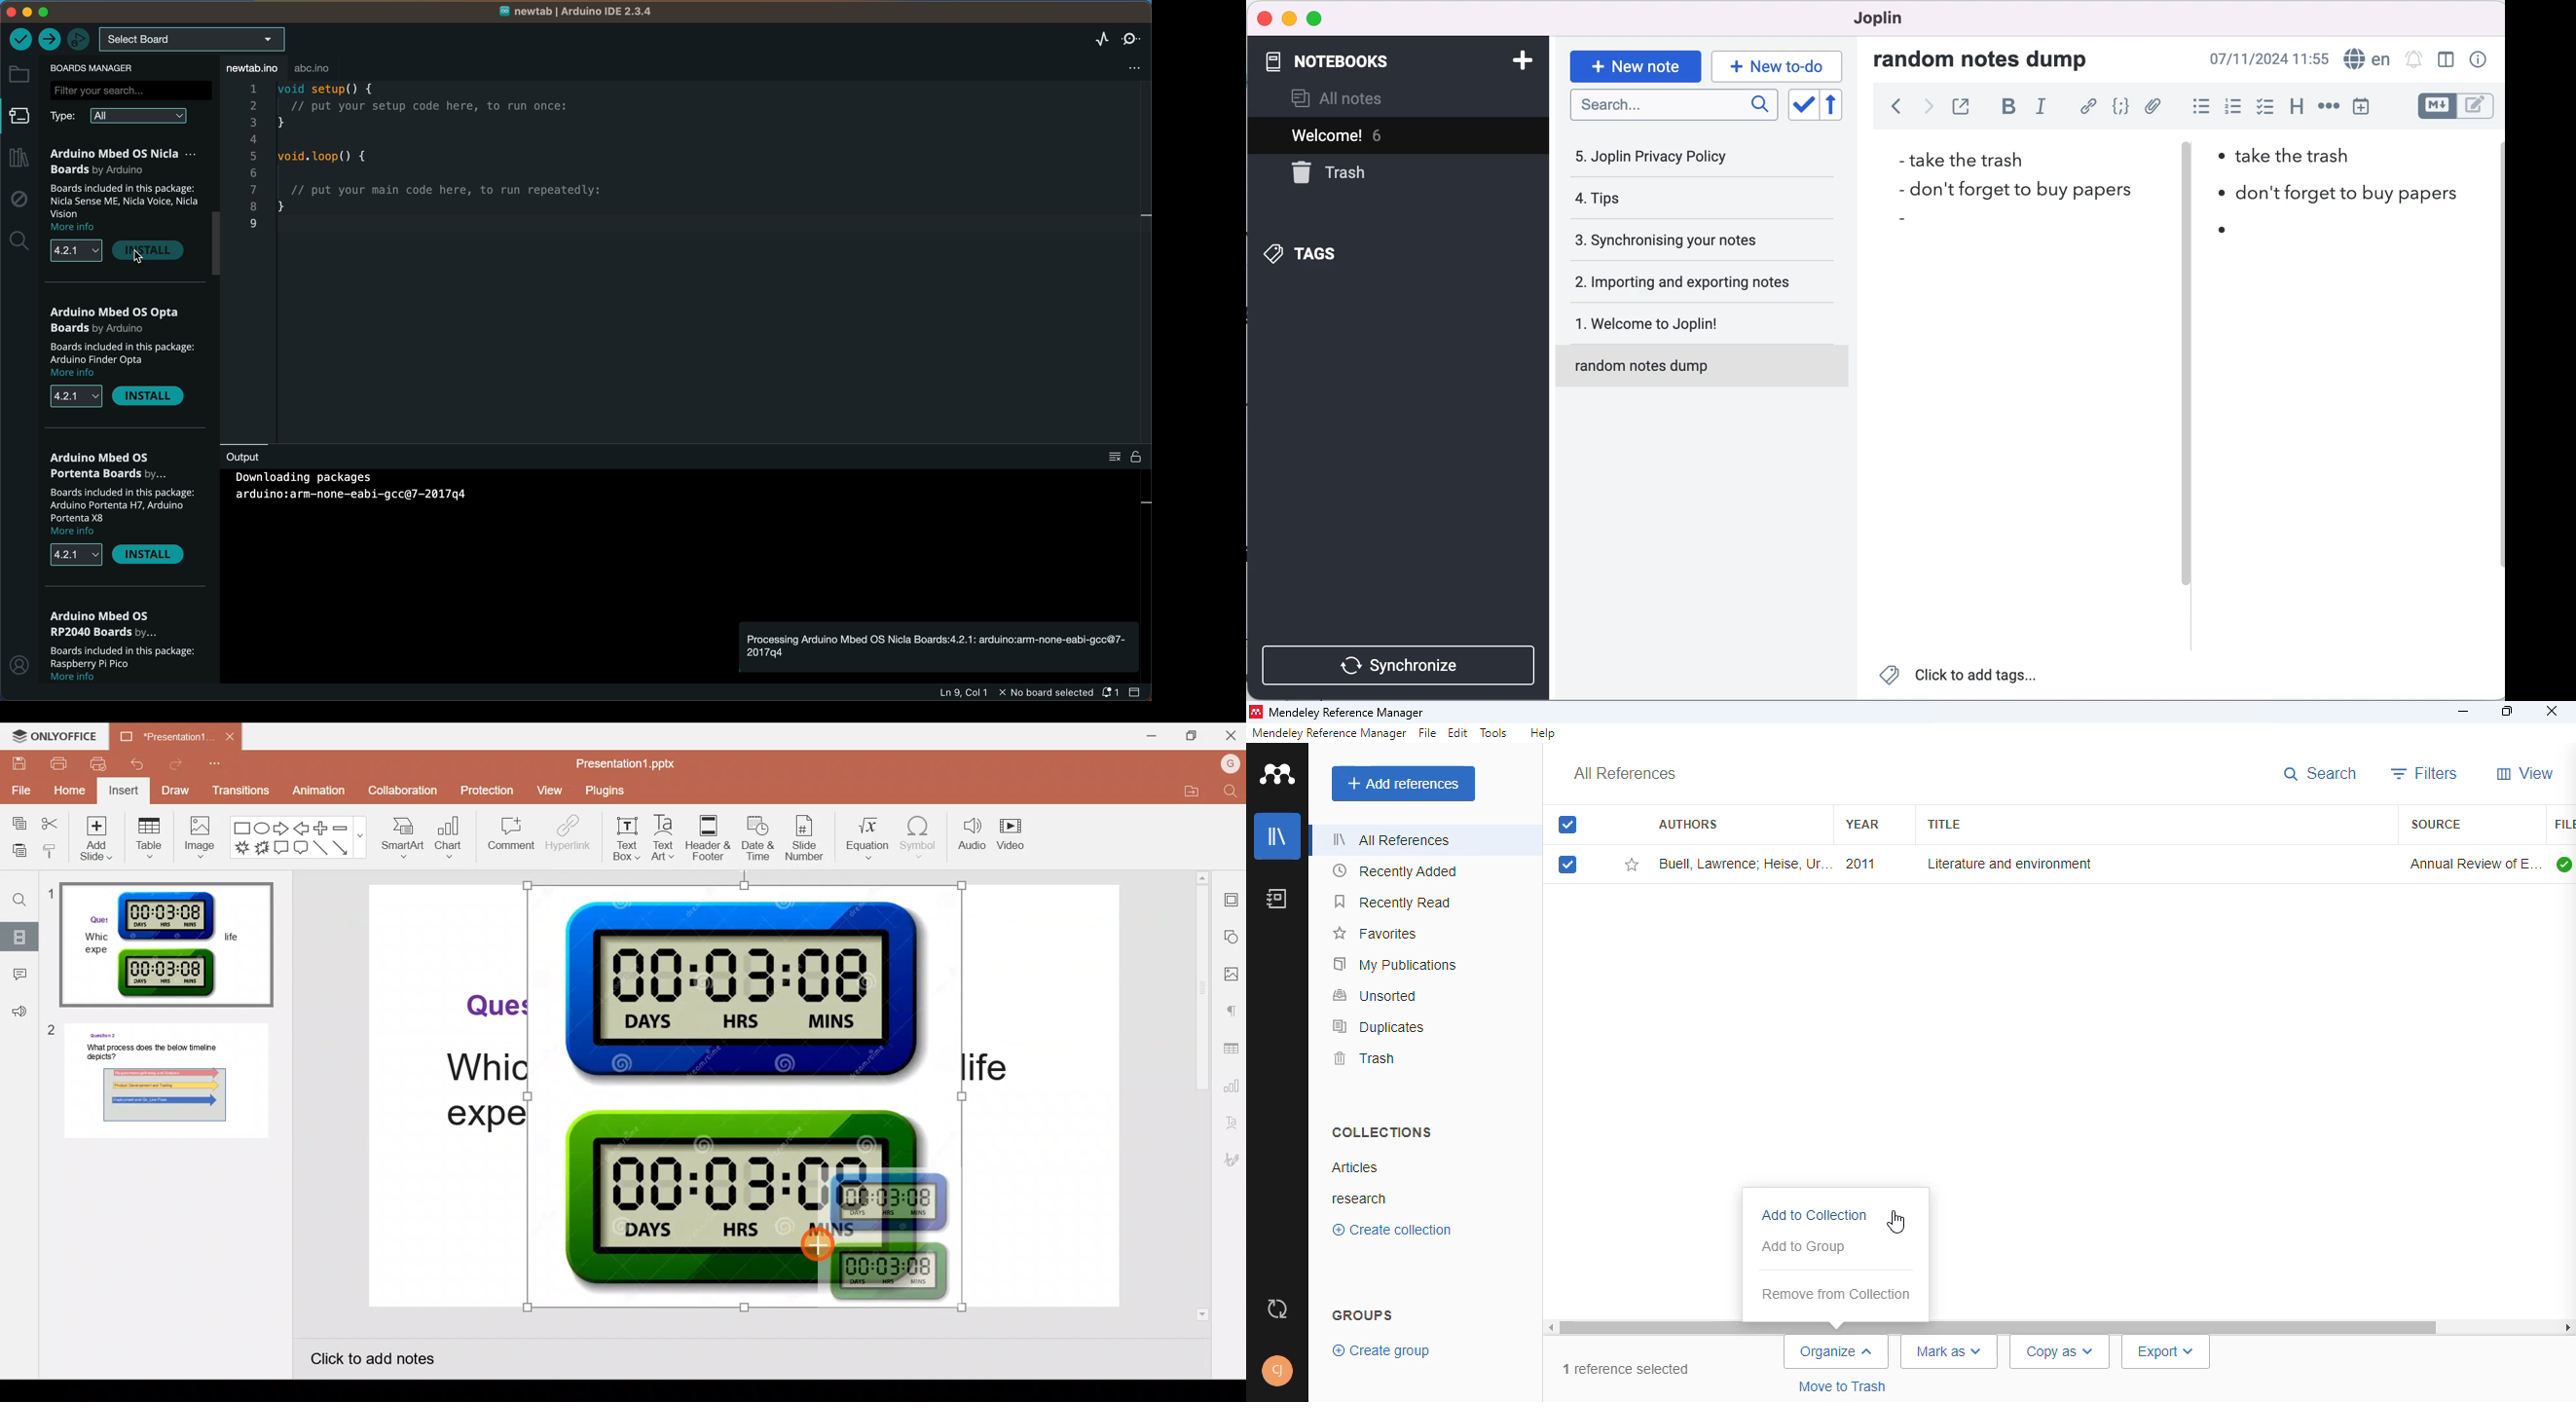 Image resolution: width=2576 pixels, height=1428 pixels. What do you see at coordinates (2007, 189) in the screenshot?
I see `don't forget to buy papers` at bounding box center [2007, 189].